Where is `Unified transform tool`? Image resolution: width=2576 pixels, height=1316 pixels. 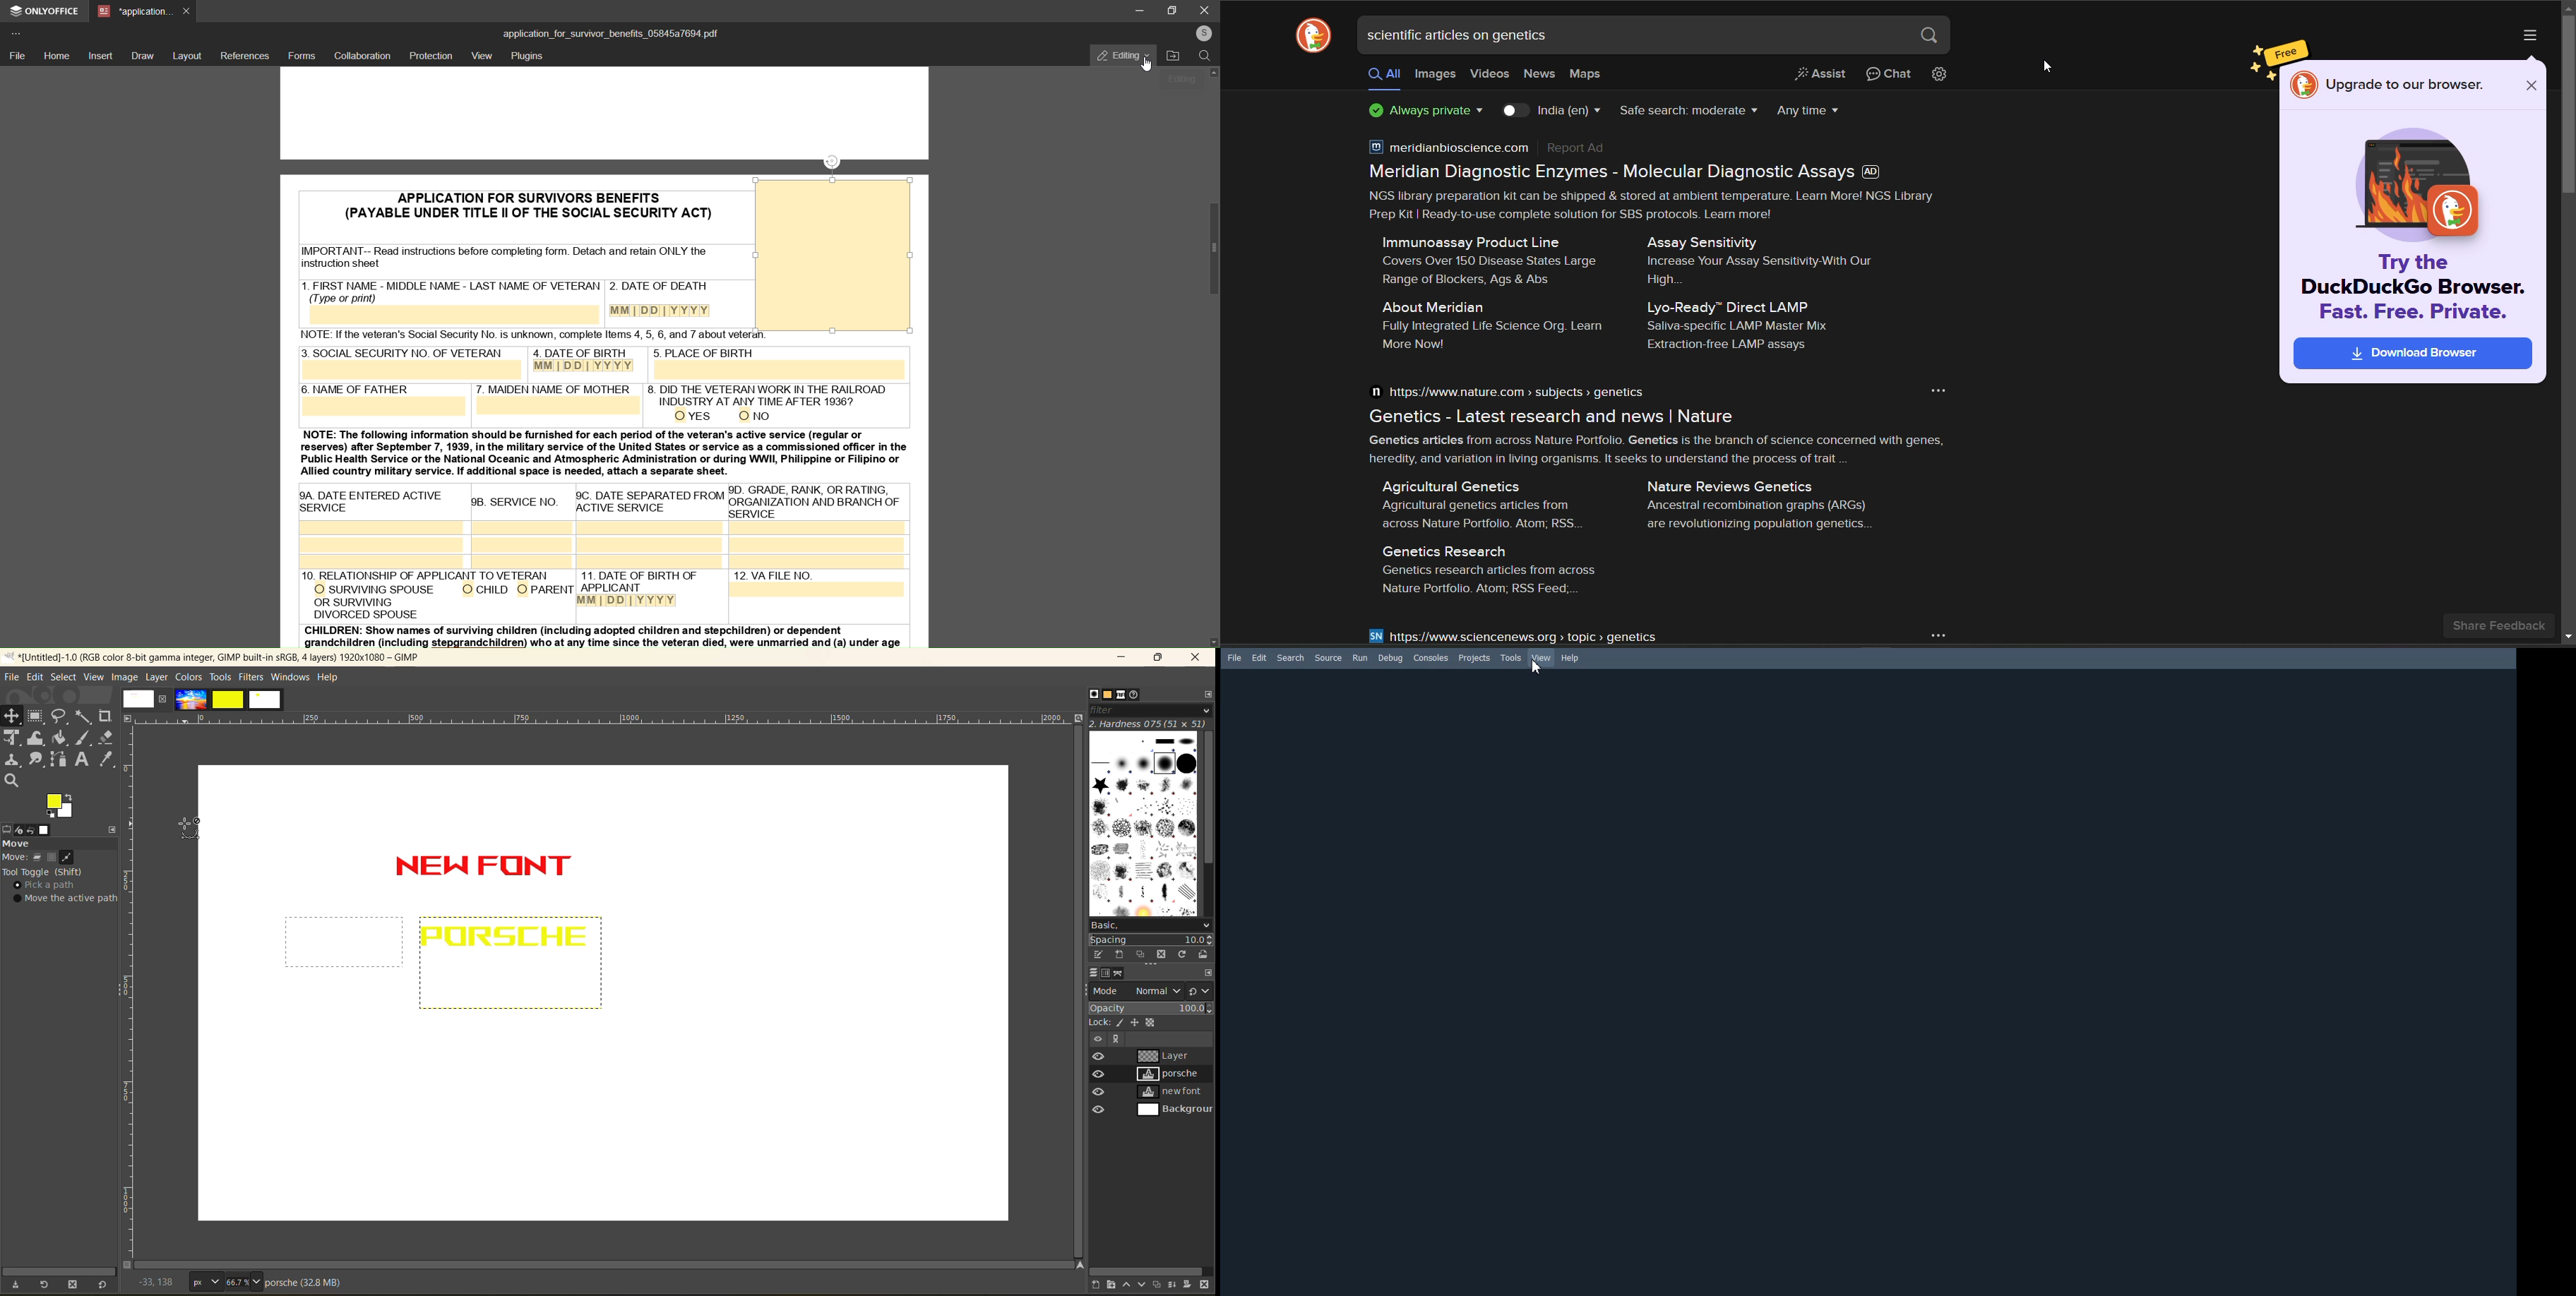
Unified transform tool is located at coordinates (11, 739).